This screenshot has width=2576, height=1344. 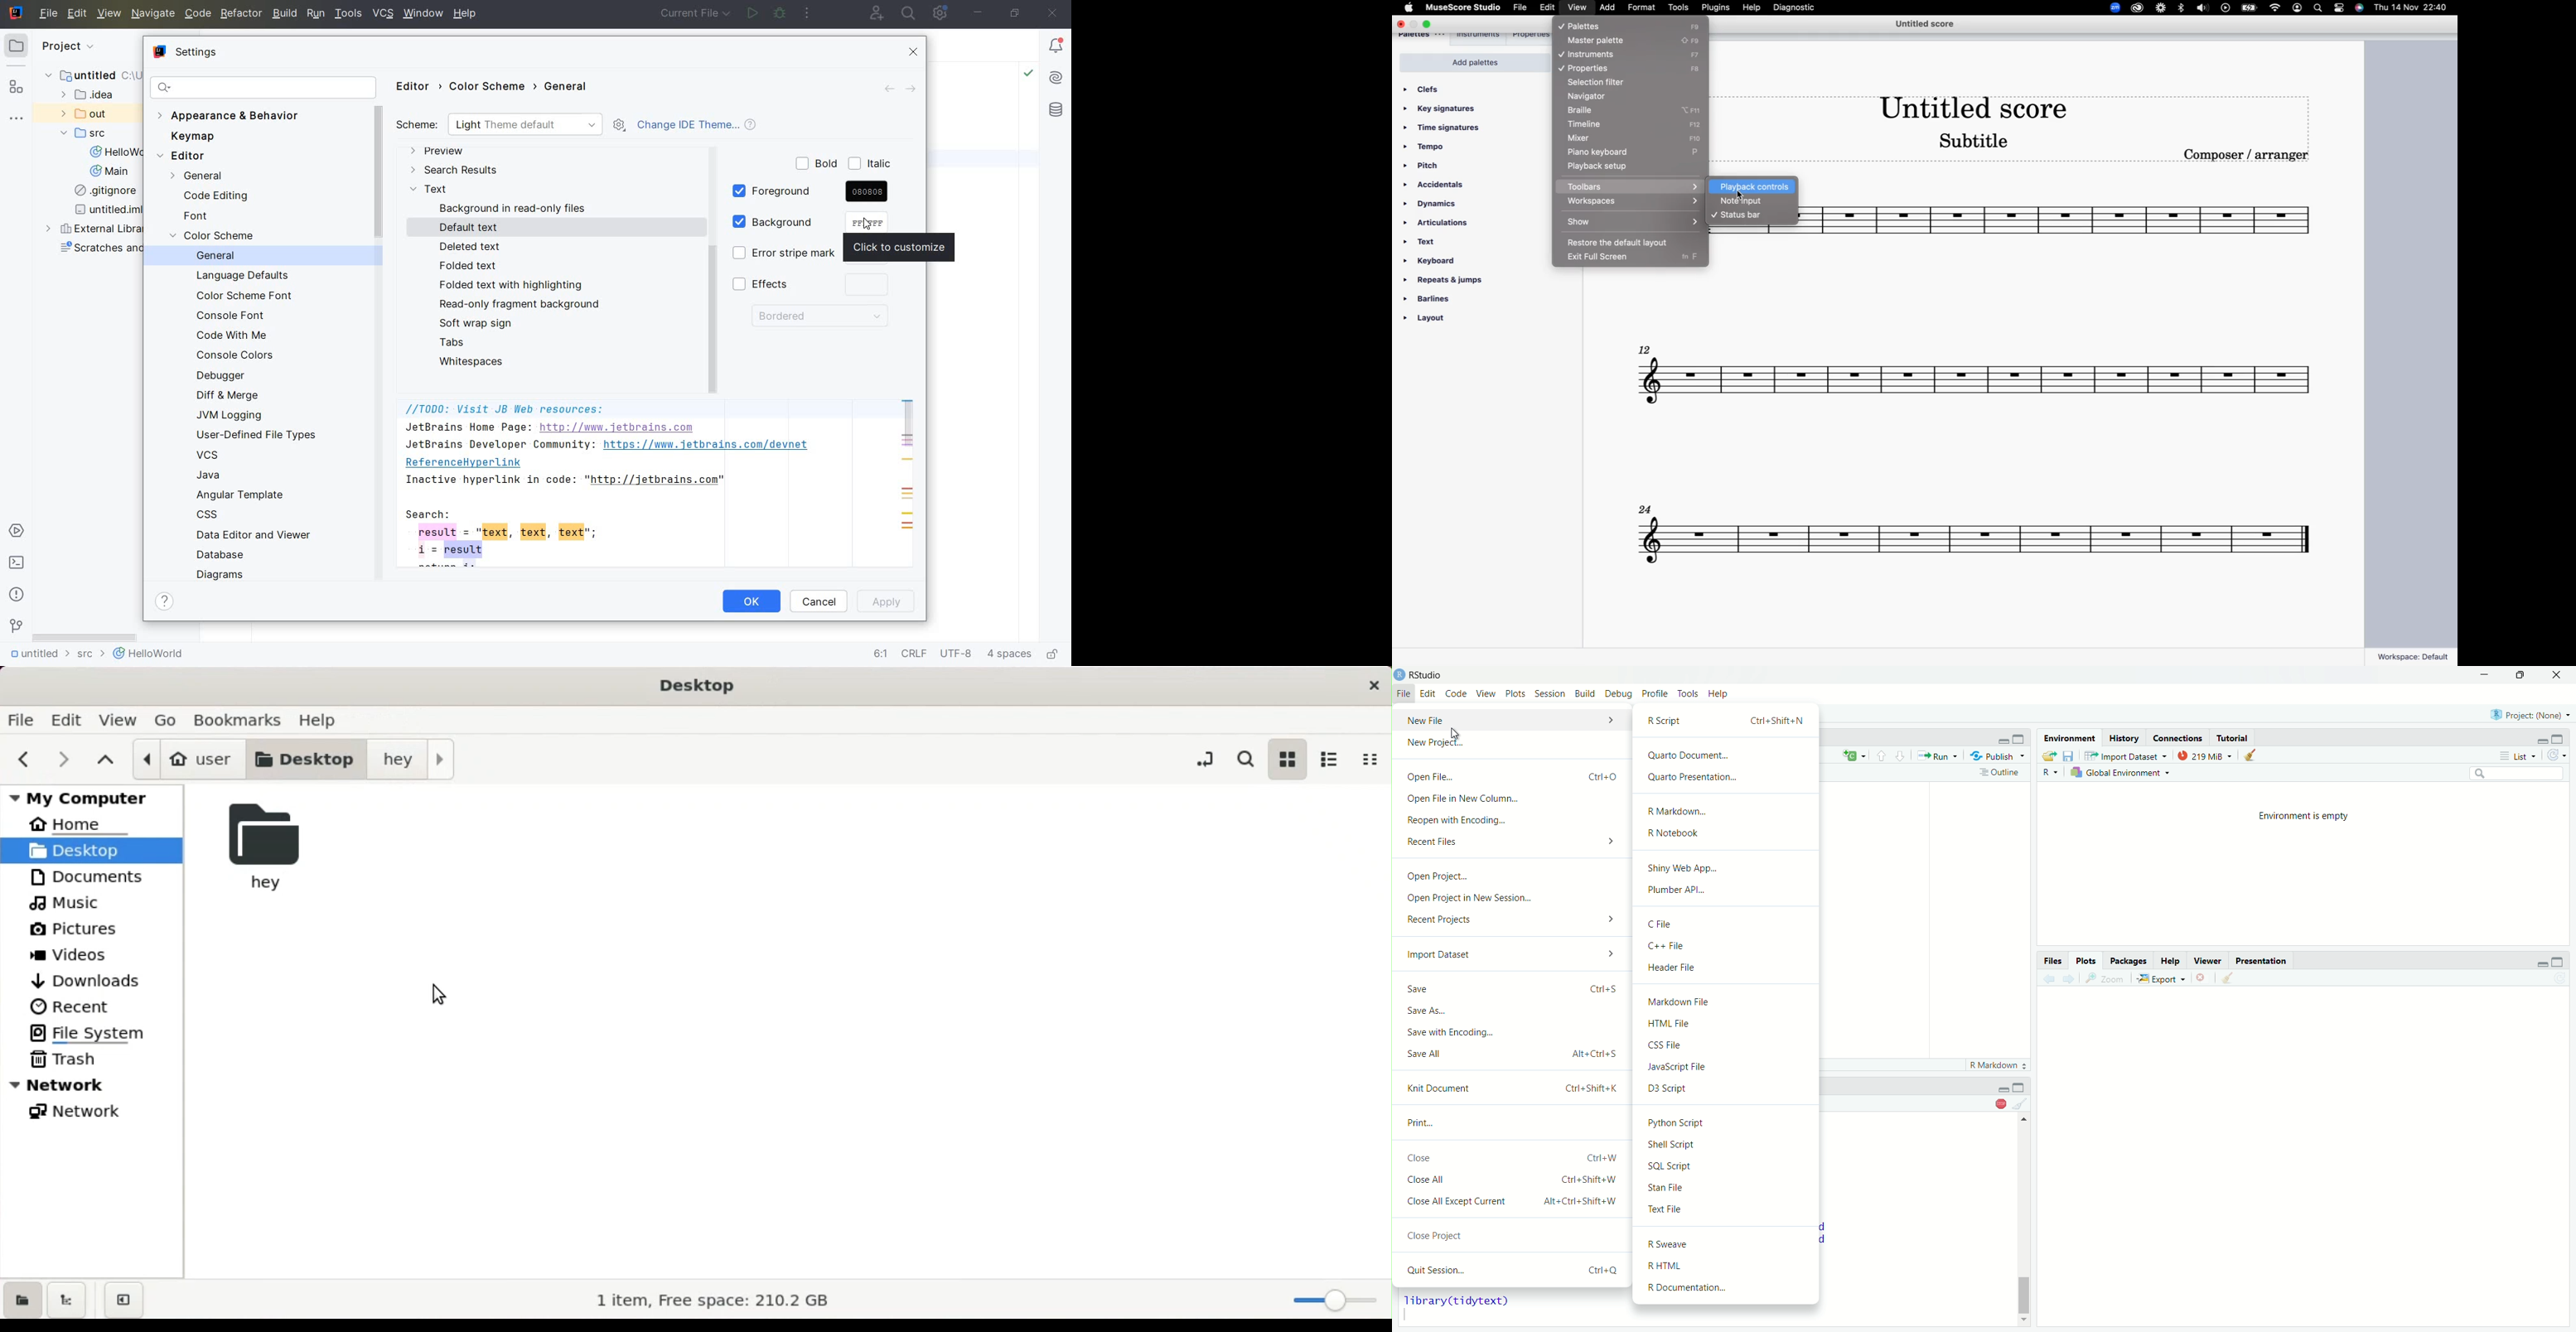 What do you see at coordinates (1975, 531) in the screenshot?
I see `score` at bounding box center [1975, 531].